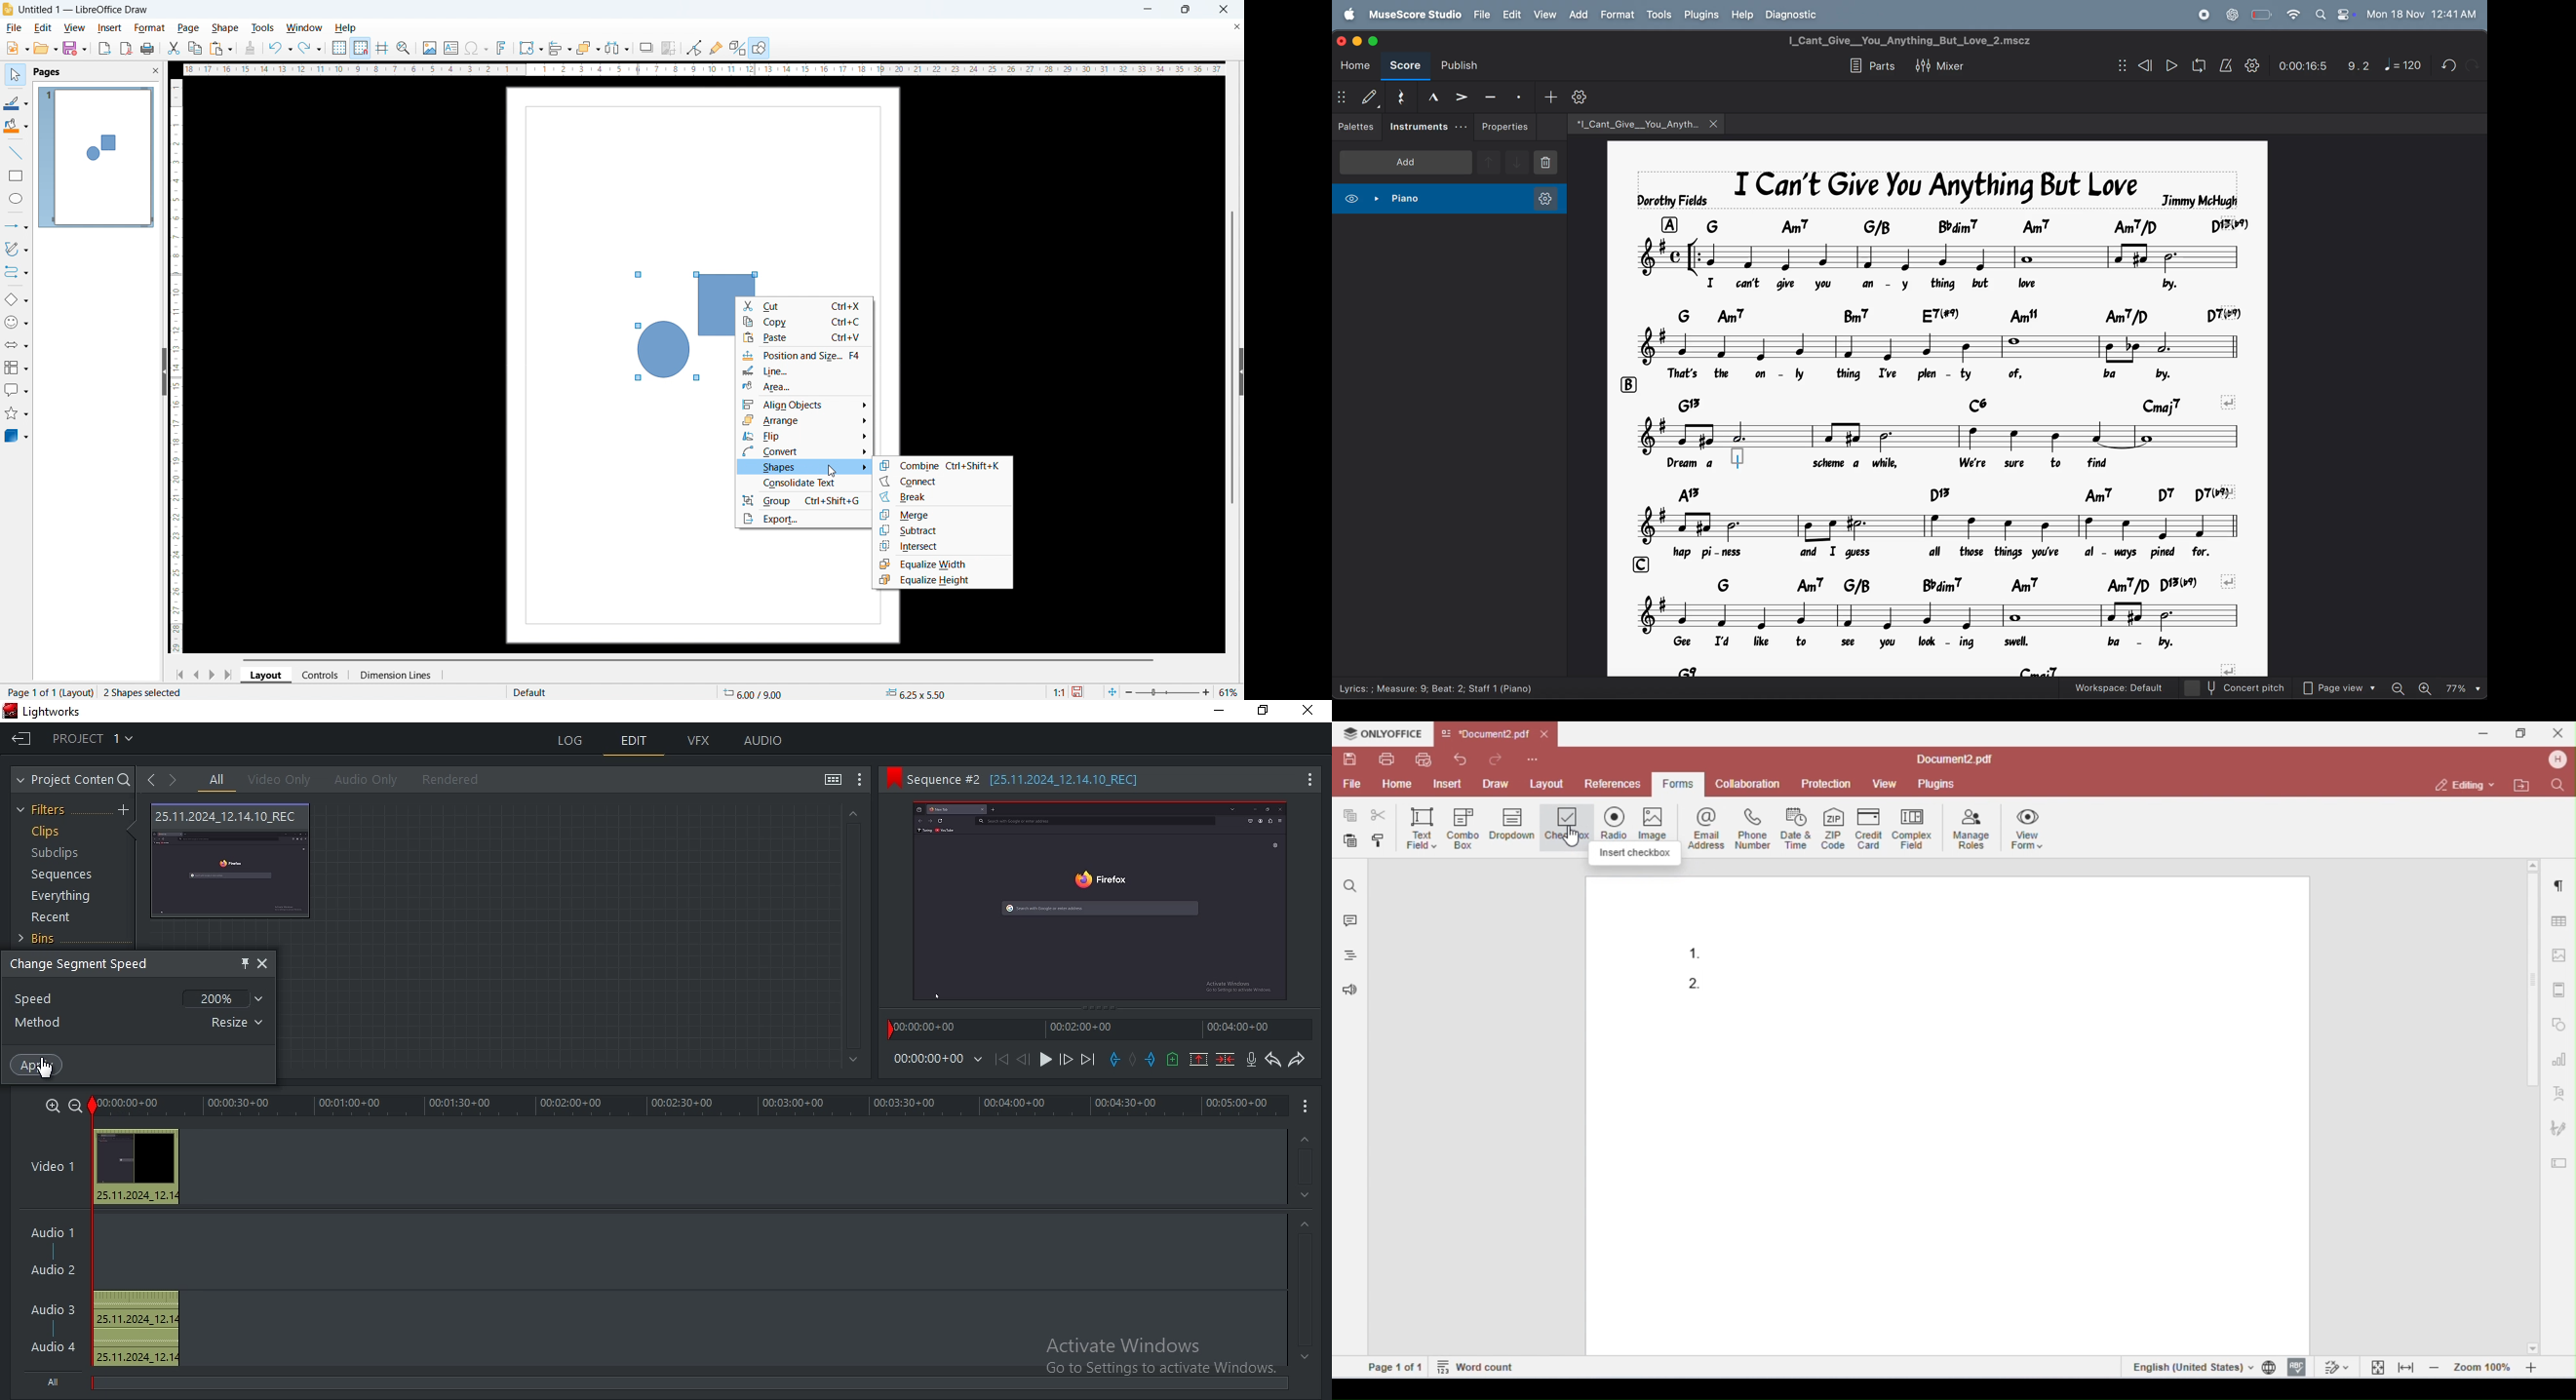 This screenshot has height=1400, width=2576. I want to click on open draw functions, so click(762, 47).